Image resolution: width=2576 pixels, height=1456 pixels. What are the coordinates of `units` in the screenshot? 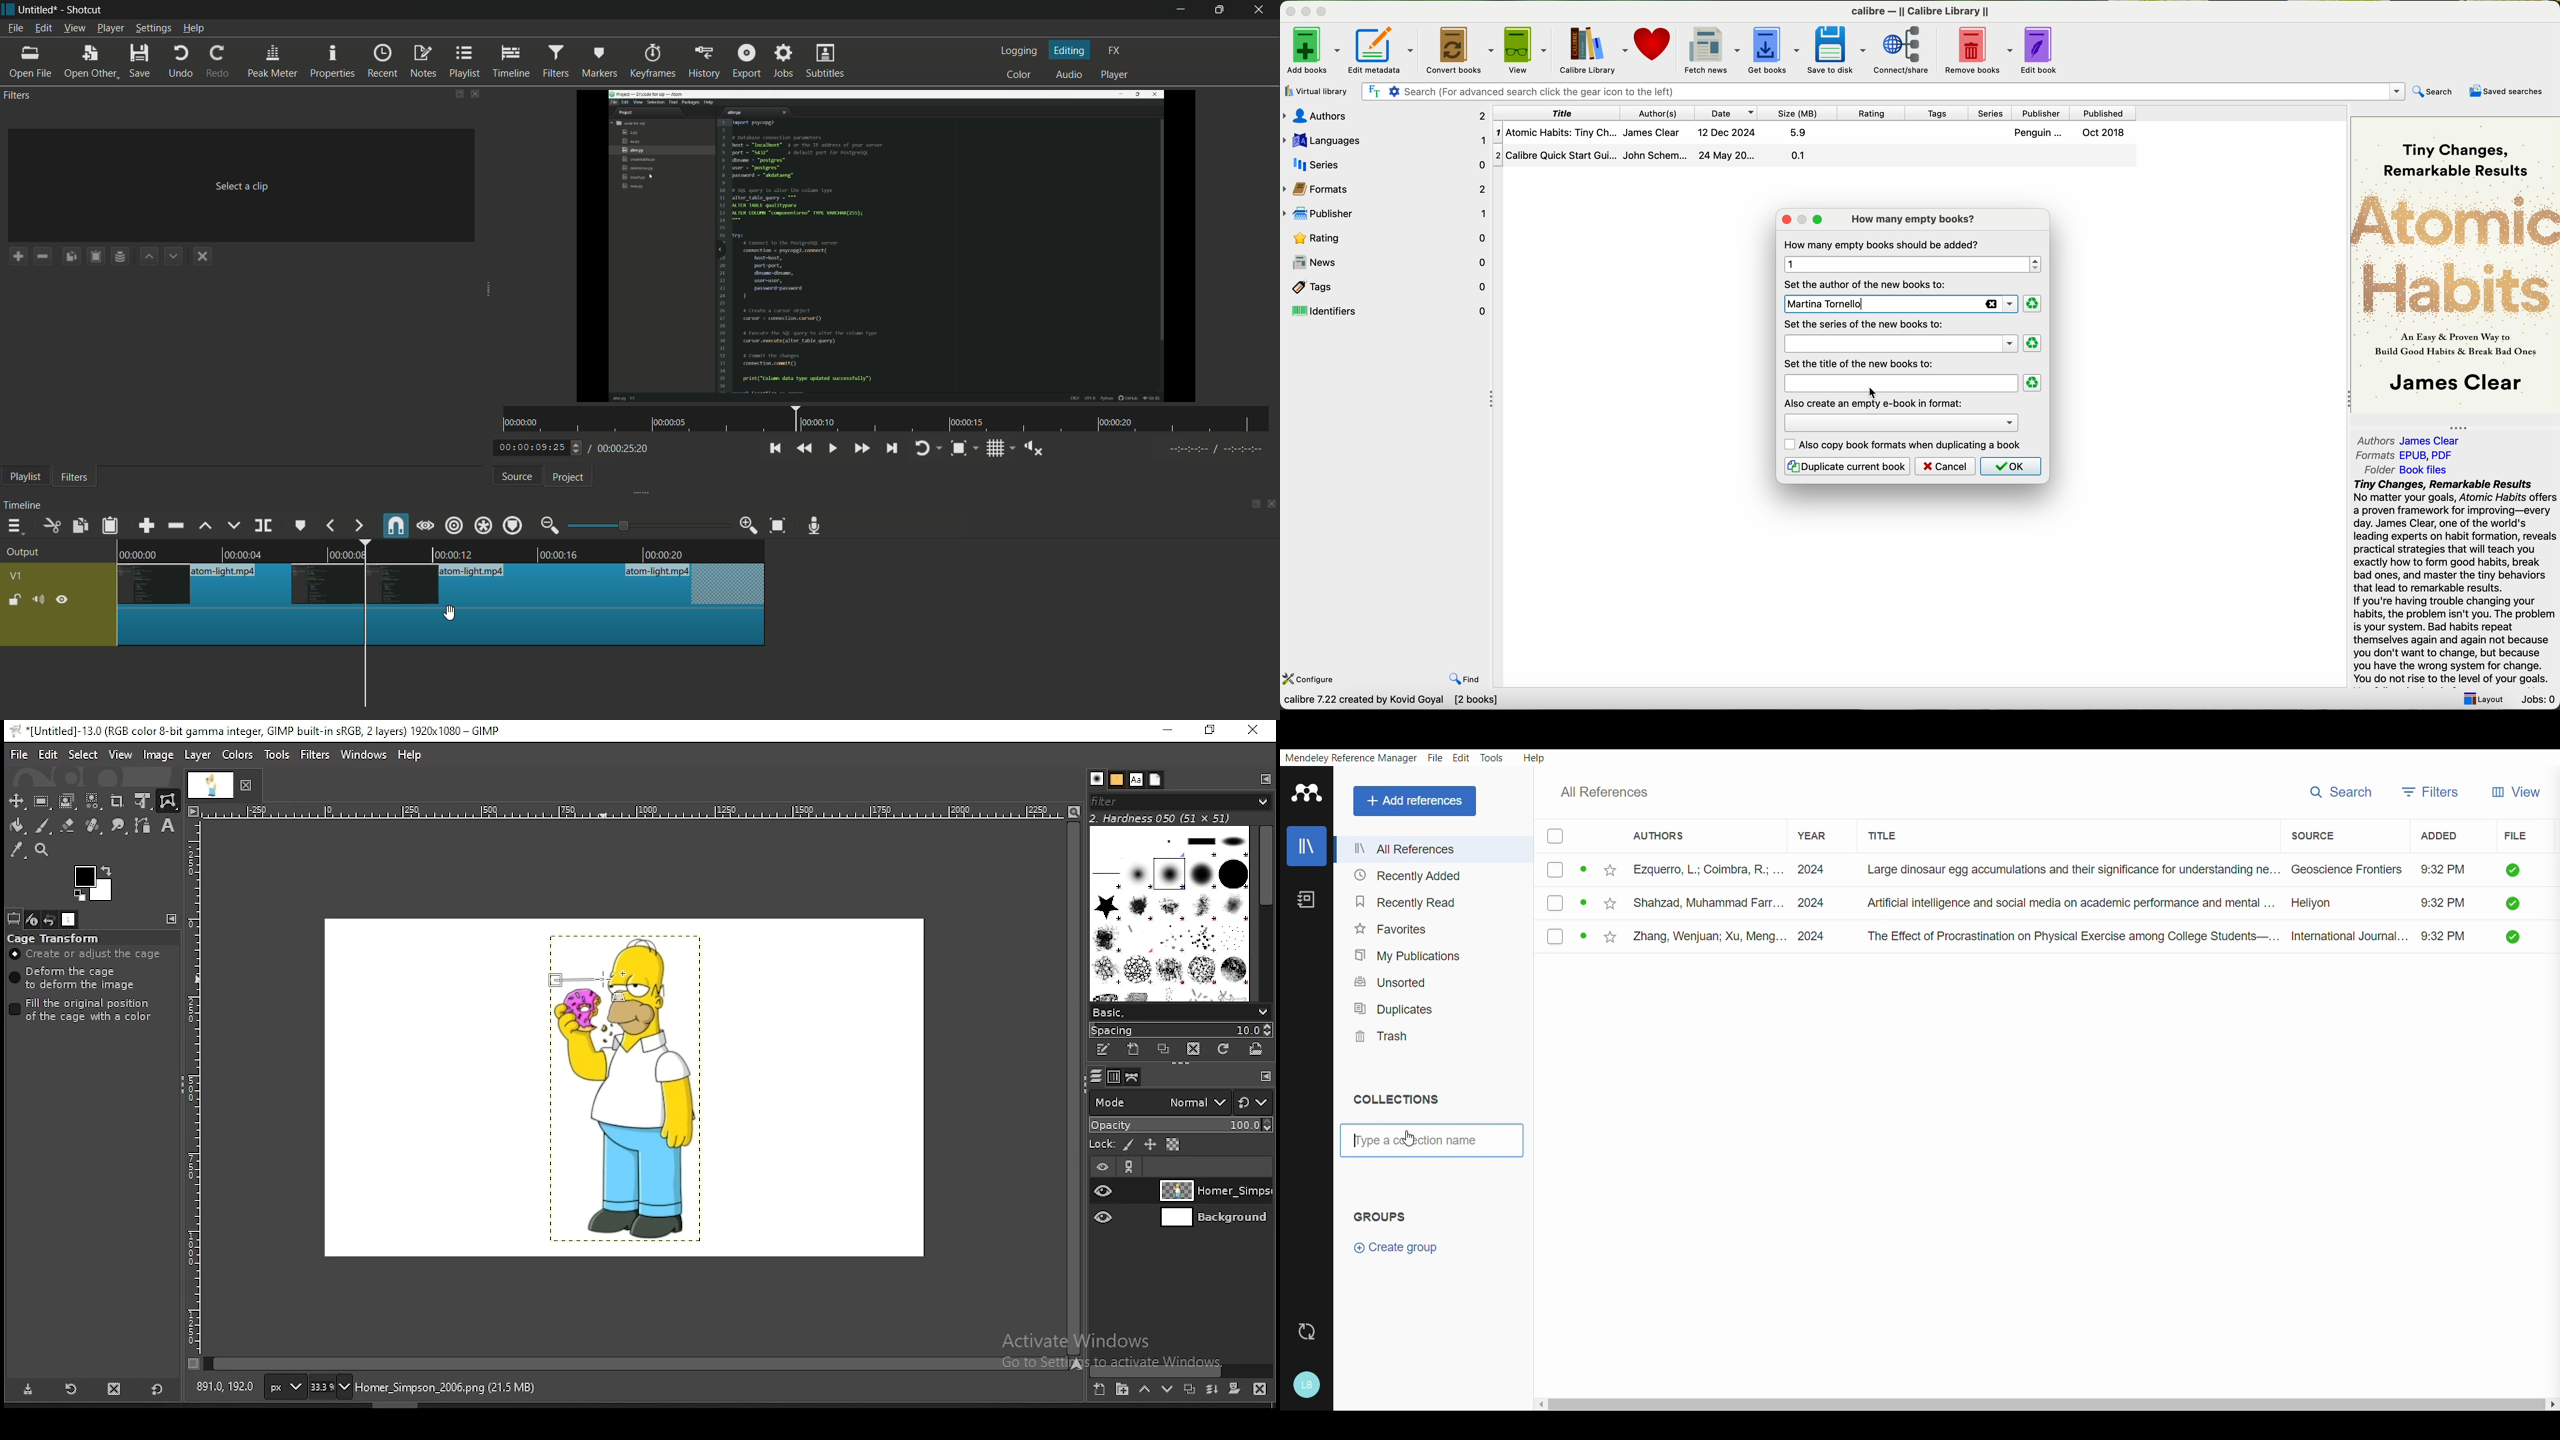 It's located at (283, 1388).